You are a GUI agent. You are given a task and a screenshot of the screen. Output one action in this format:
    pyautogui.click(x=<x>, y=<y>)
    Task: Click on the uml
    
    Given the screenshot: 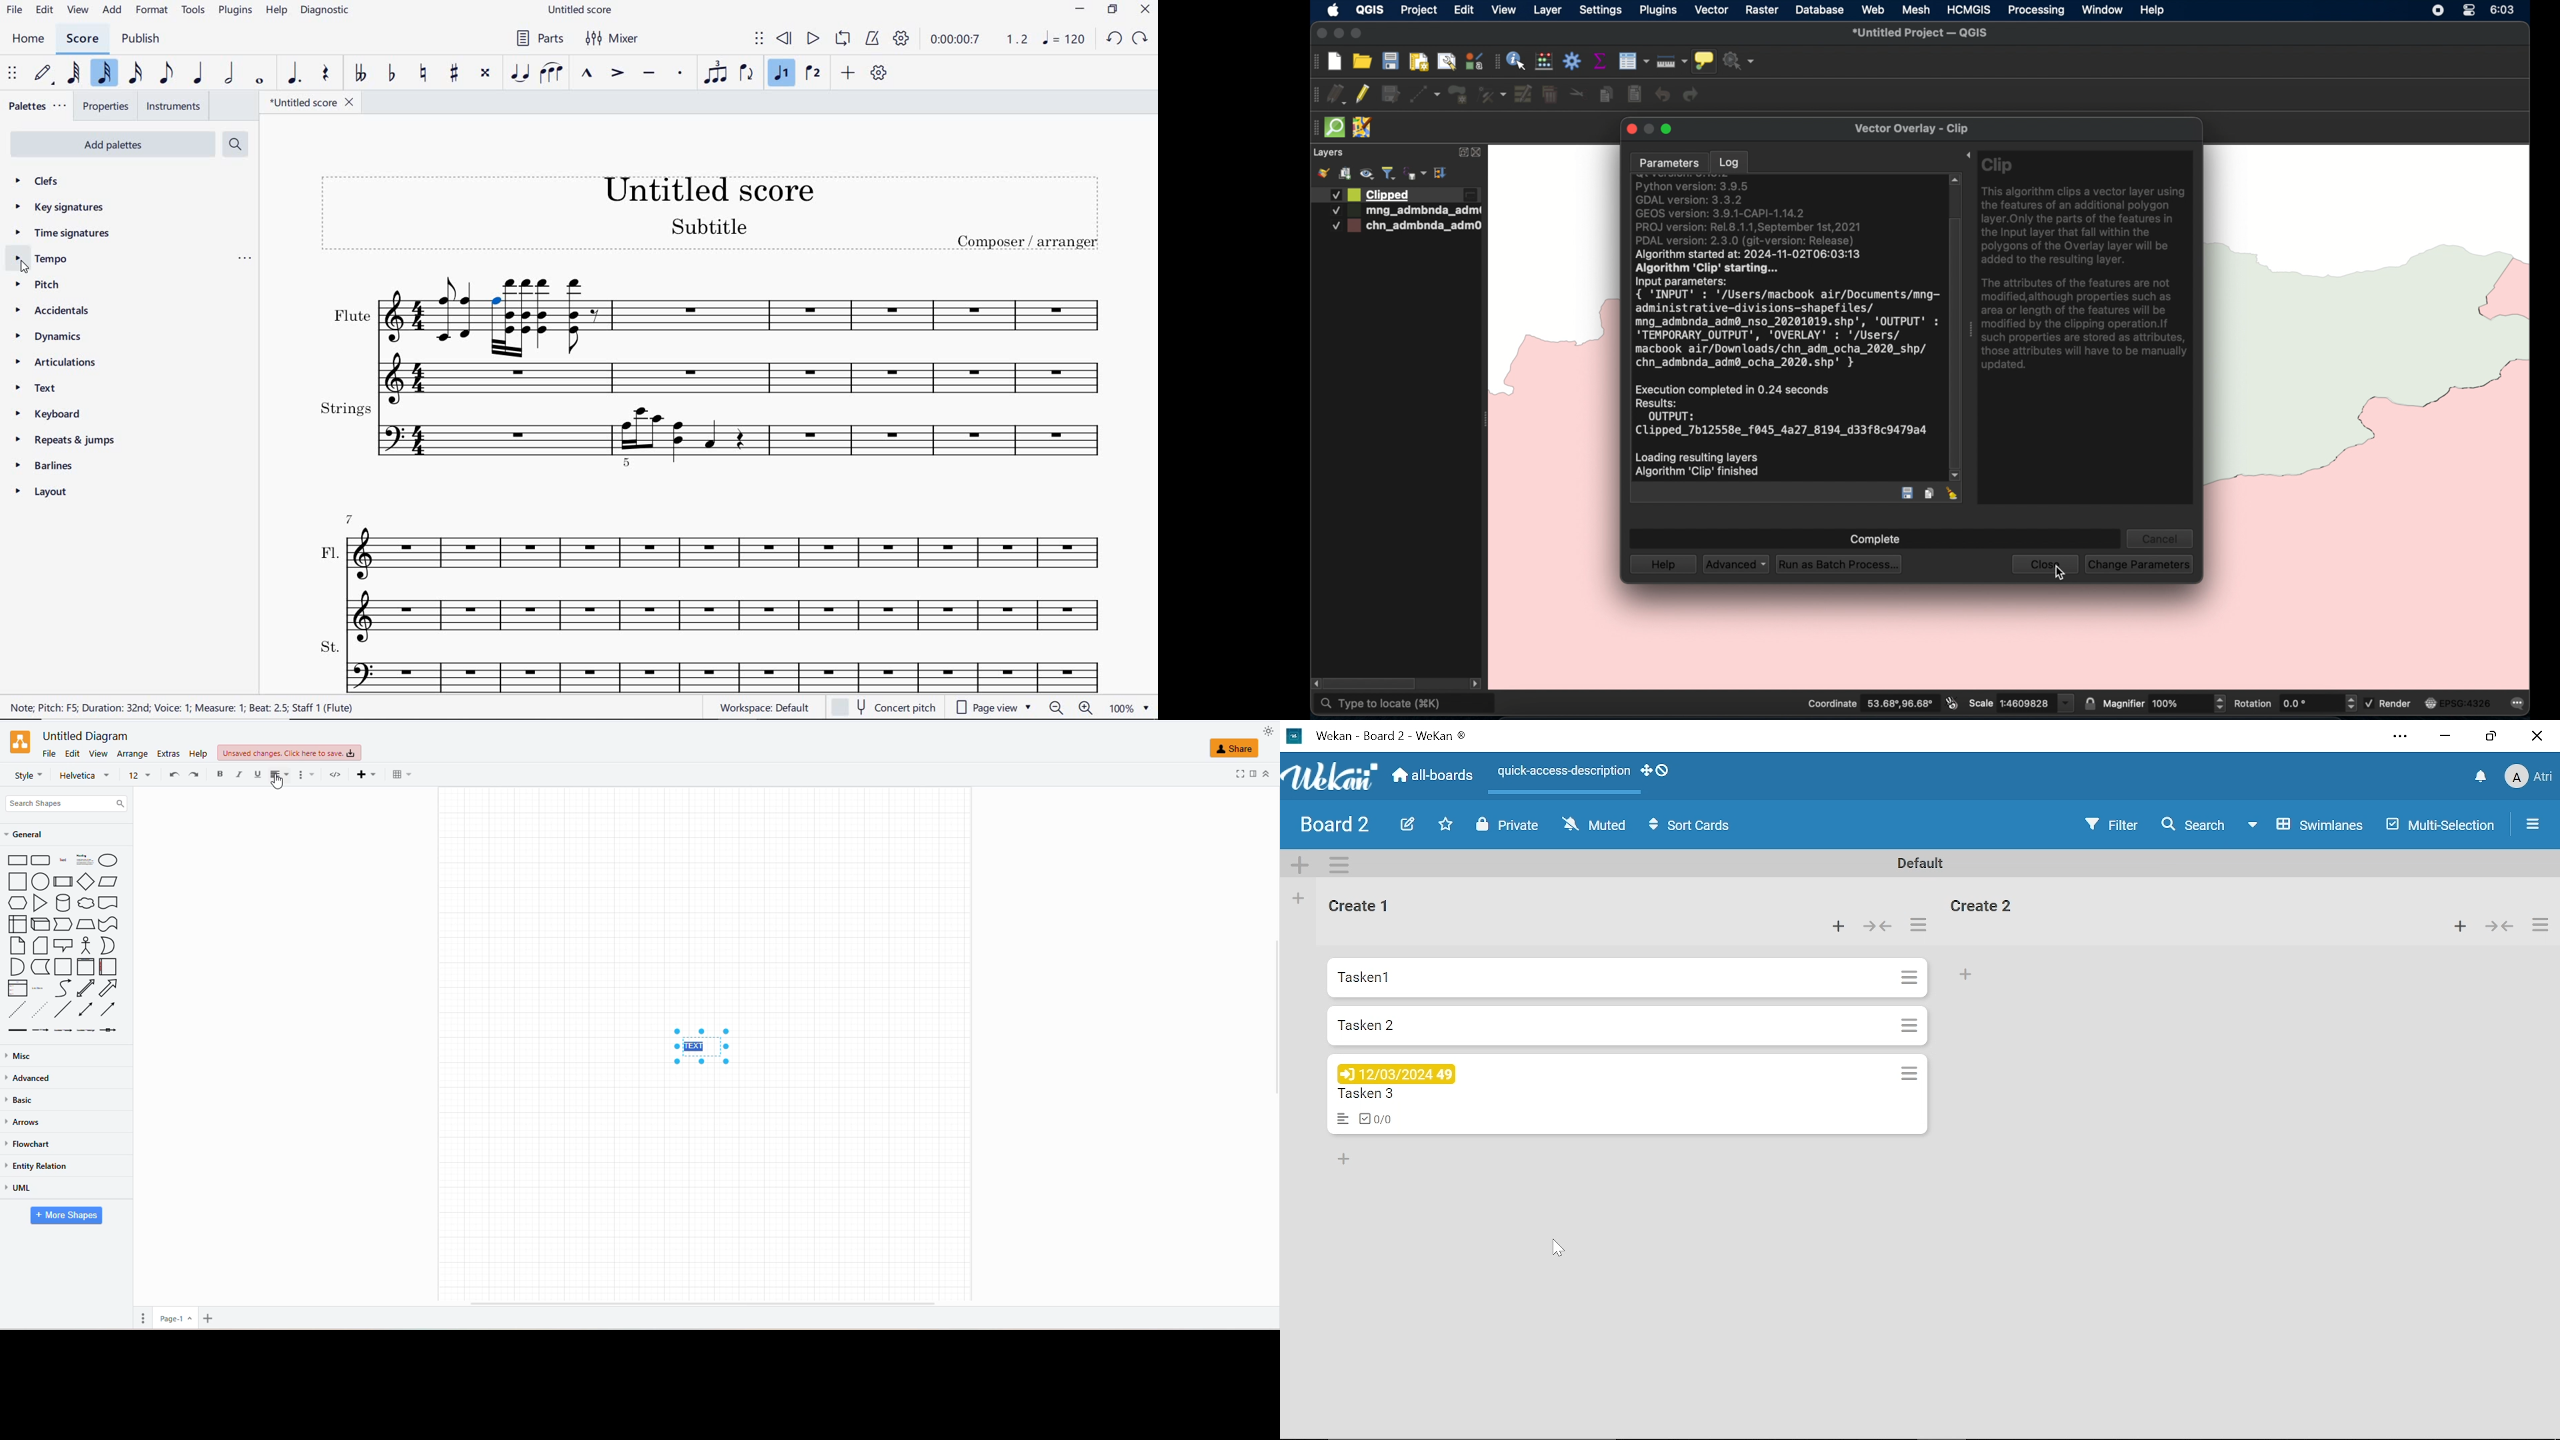 What is the action you would take?
    pyautogui.click(x=26, y=1190)
    